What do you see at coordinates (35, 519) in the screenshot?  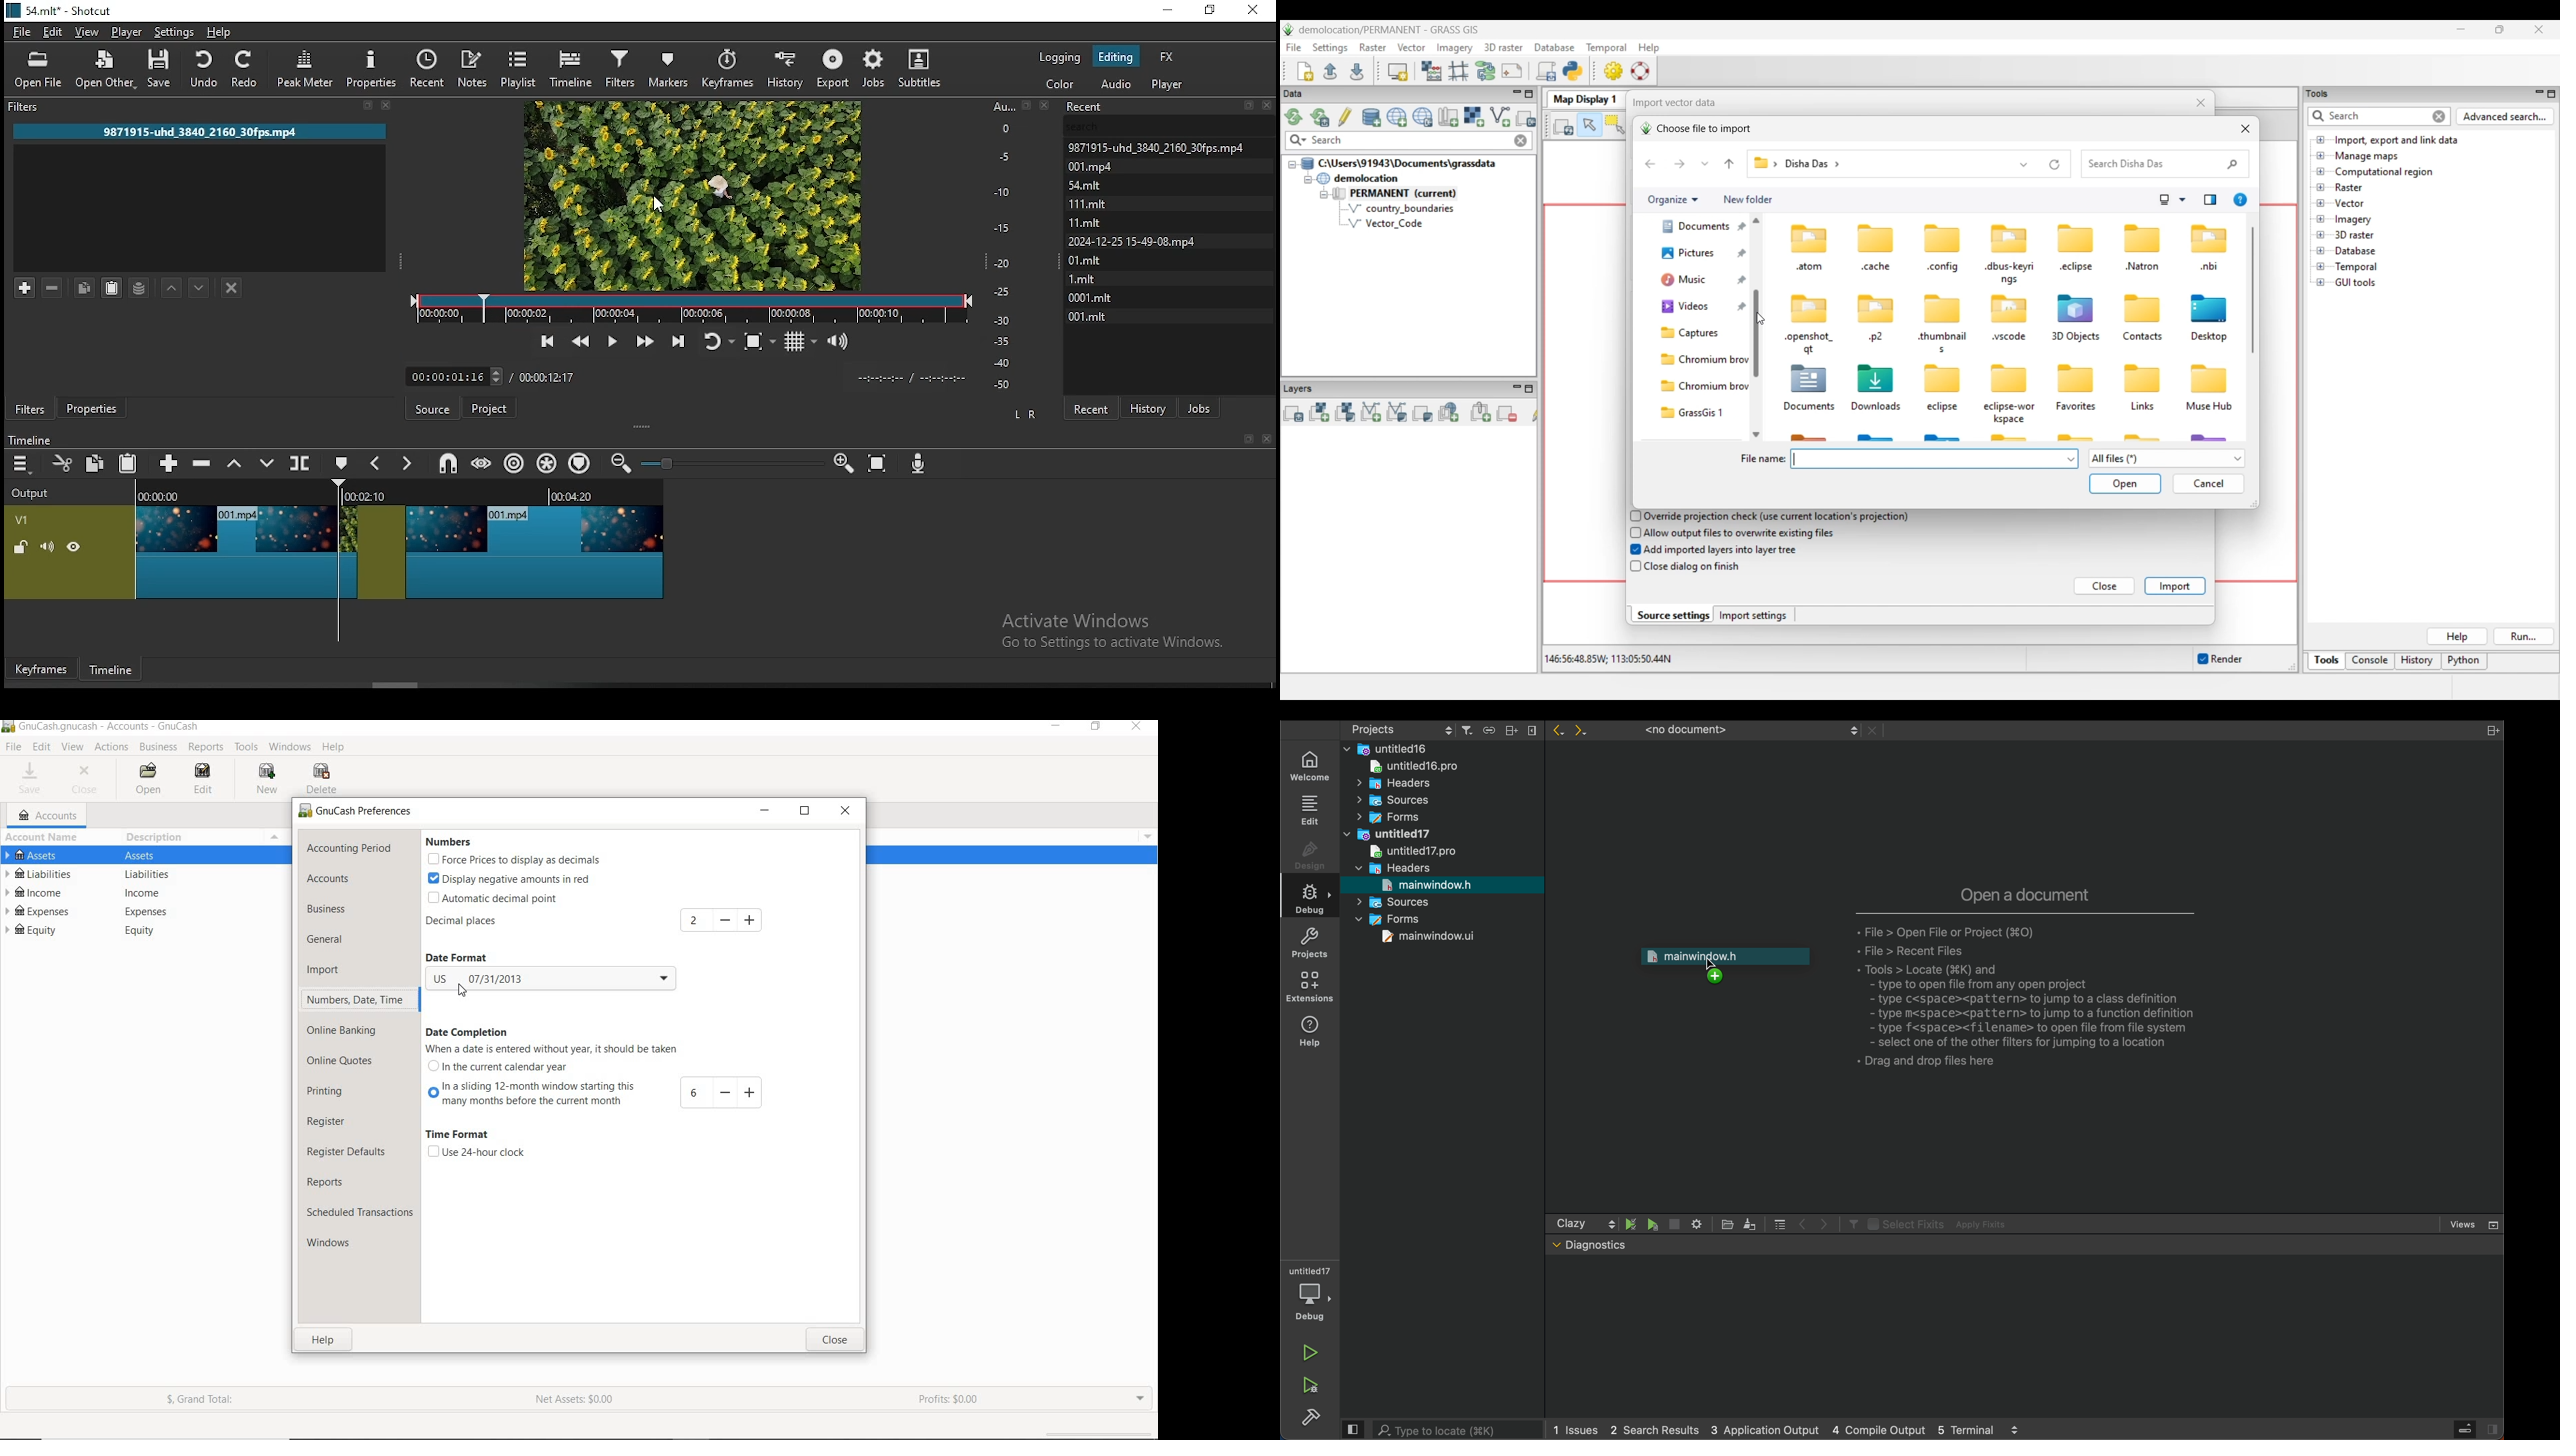 I see `V1` at bounding box center [35, 519].